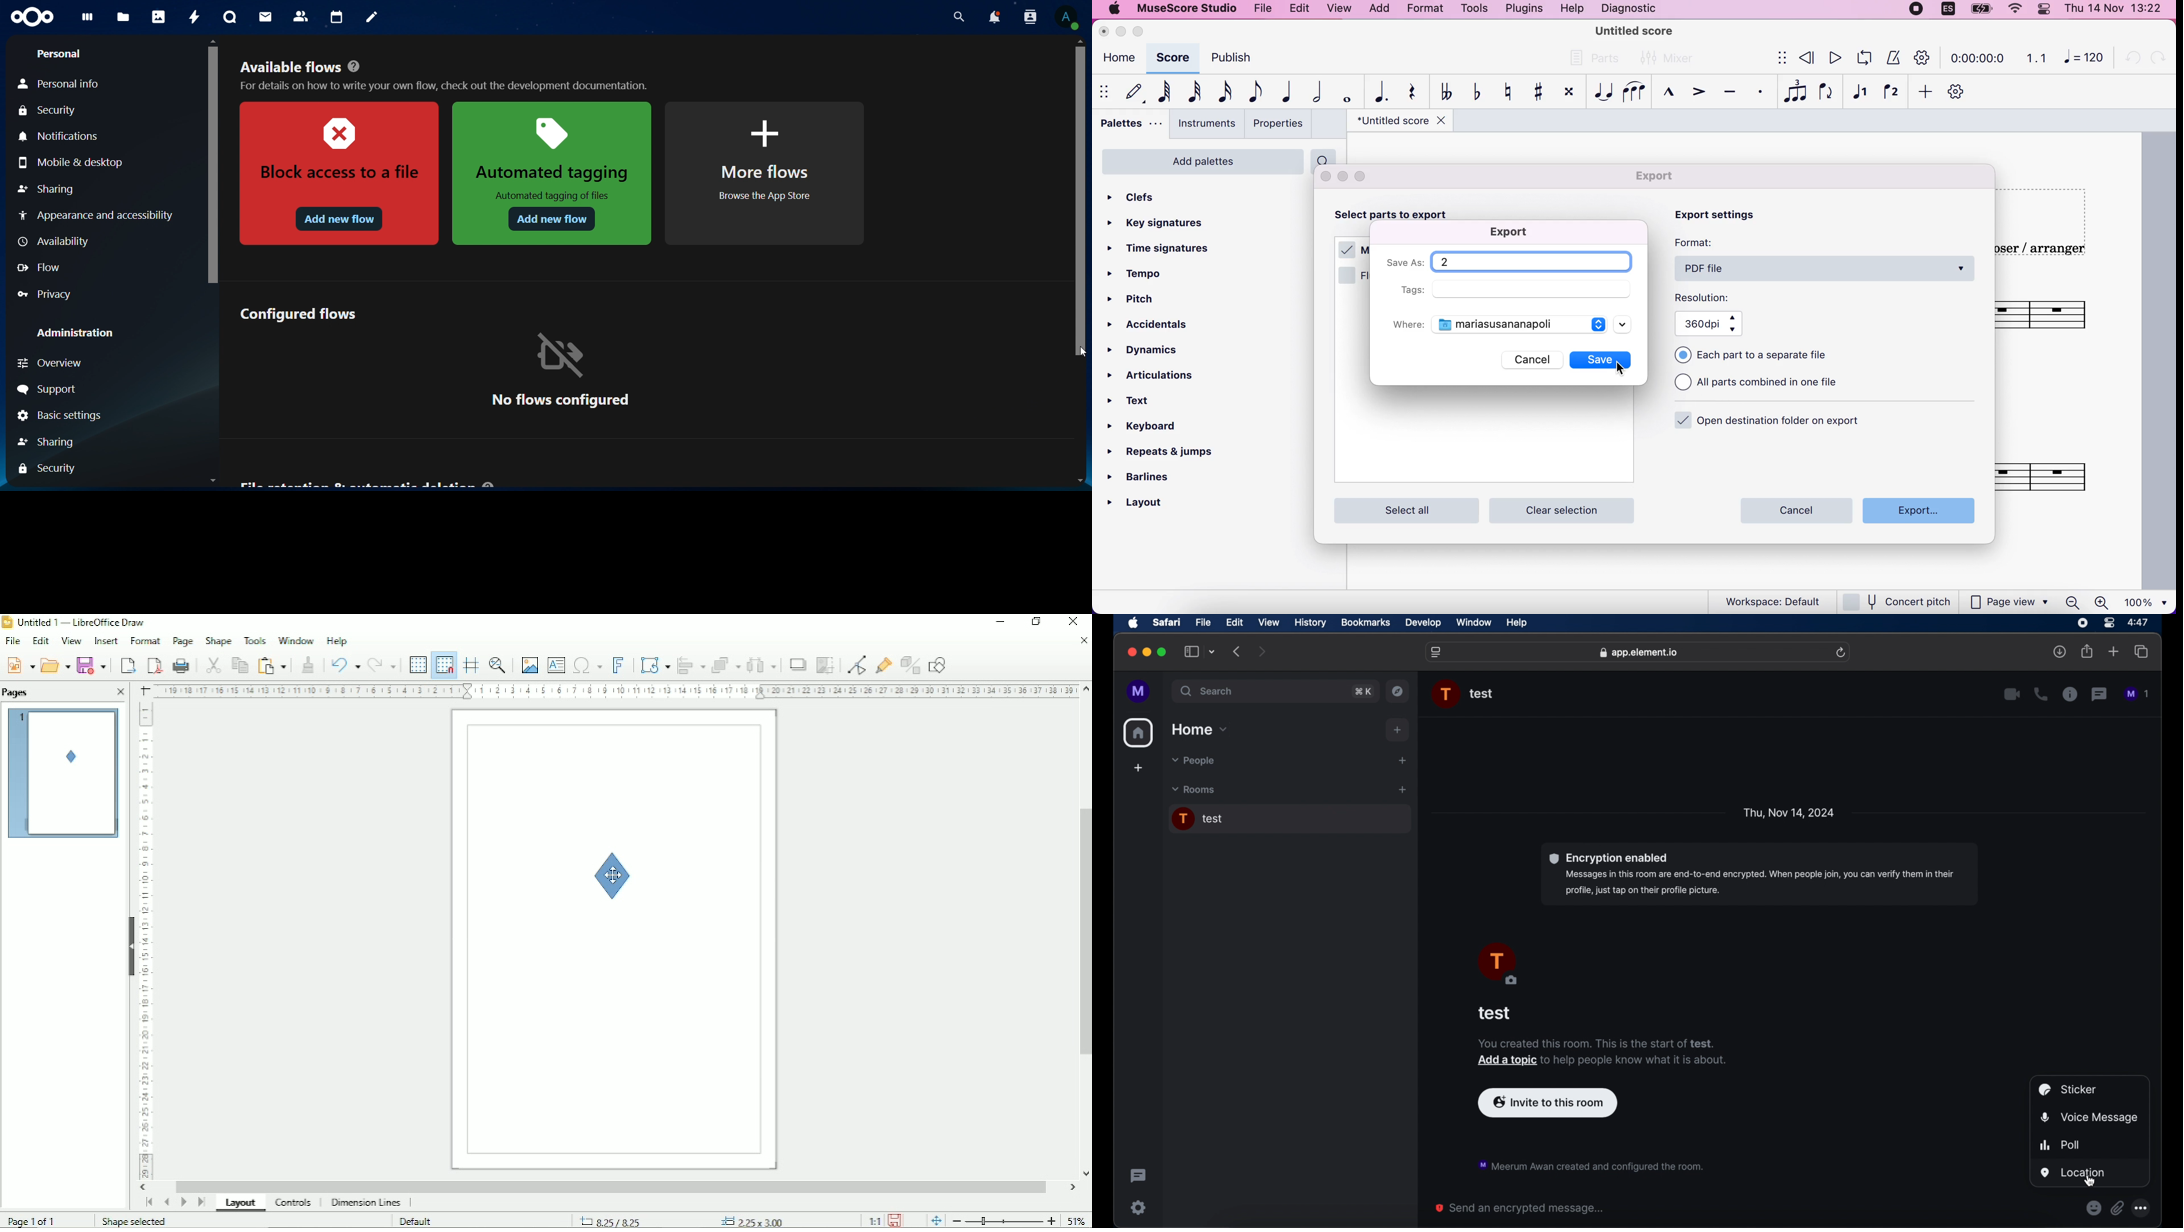  What do you see at coordinates (1287, 93) in the screenshot?
I see `quarter note` at bounding box center [1287, 93].